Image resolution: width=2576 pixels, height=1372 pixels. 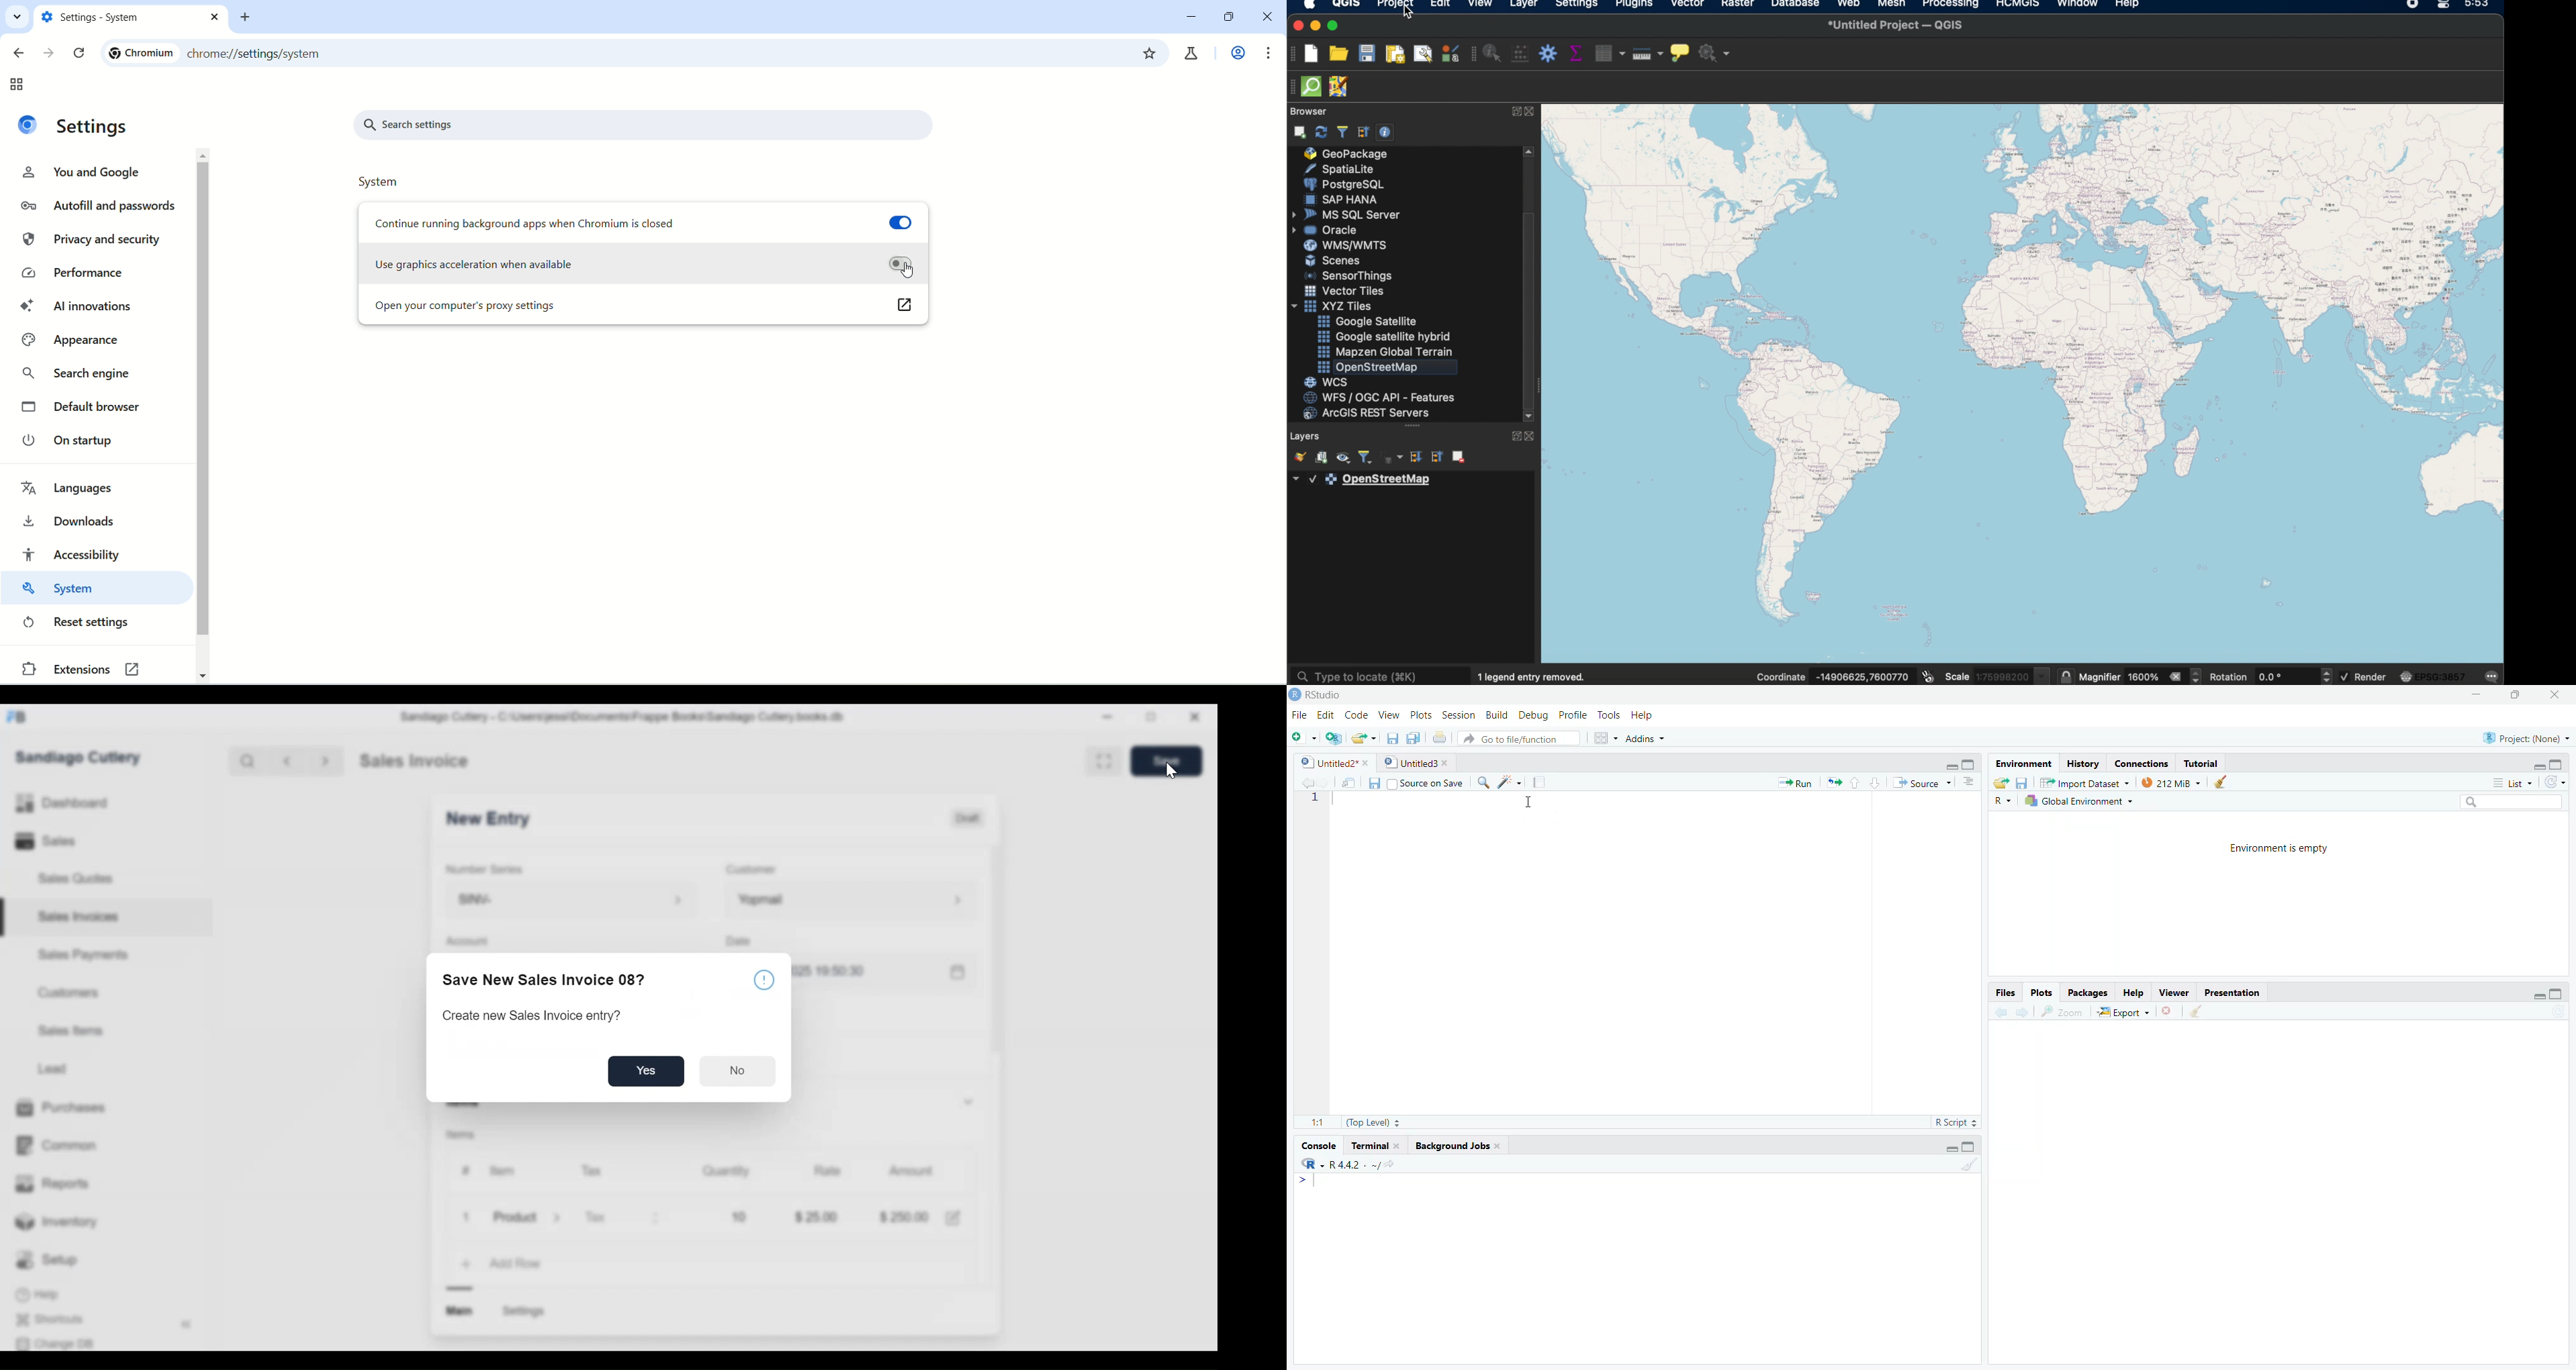 What do you see at coordinates (2023, 782) in the screenshot?
I see `save` at bounding box center [2023, 782].